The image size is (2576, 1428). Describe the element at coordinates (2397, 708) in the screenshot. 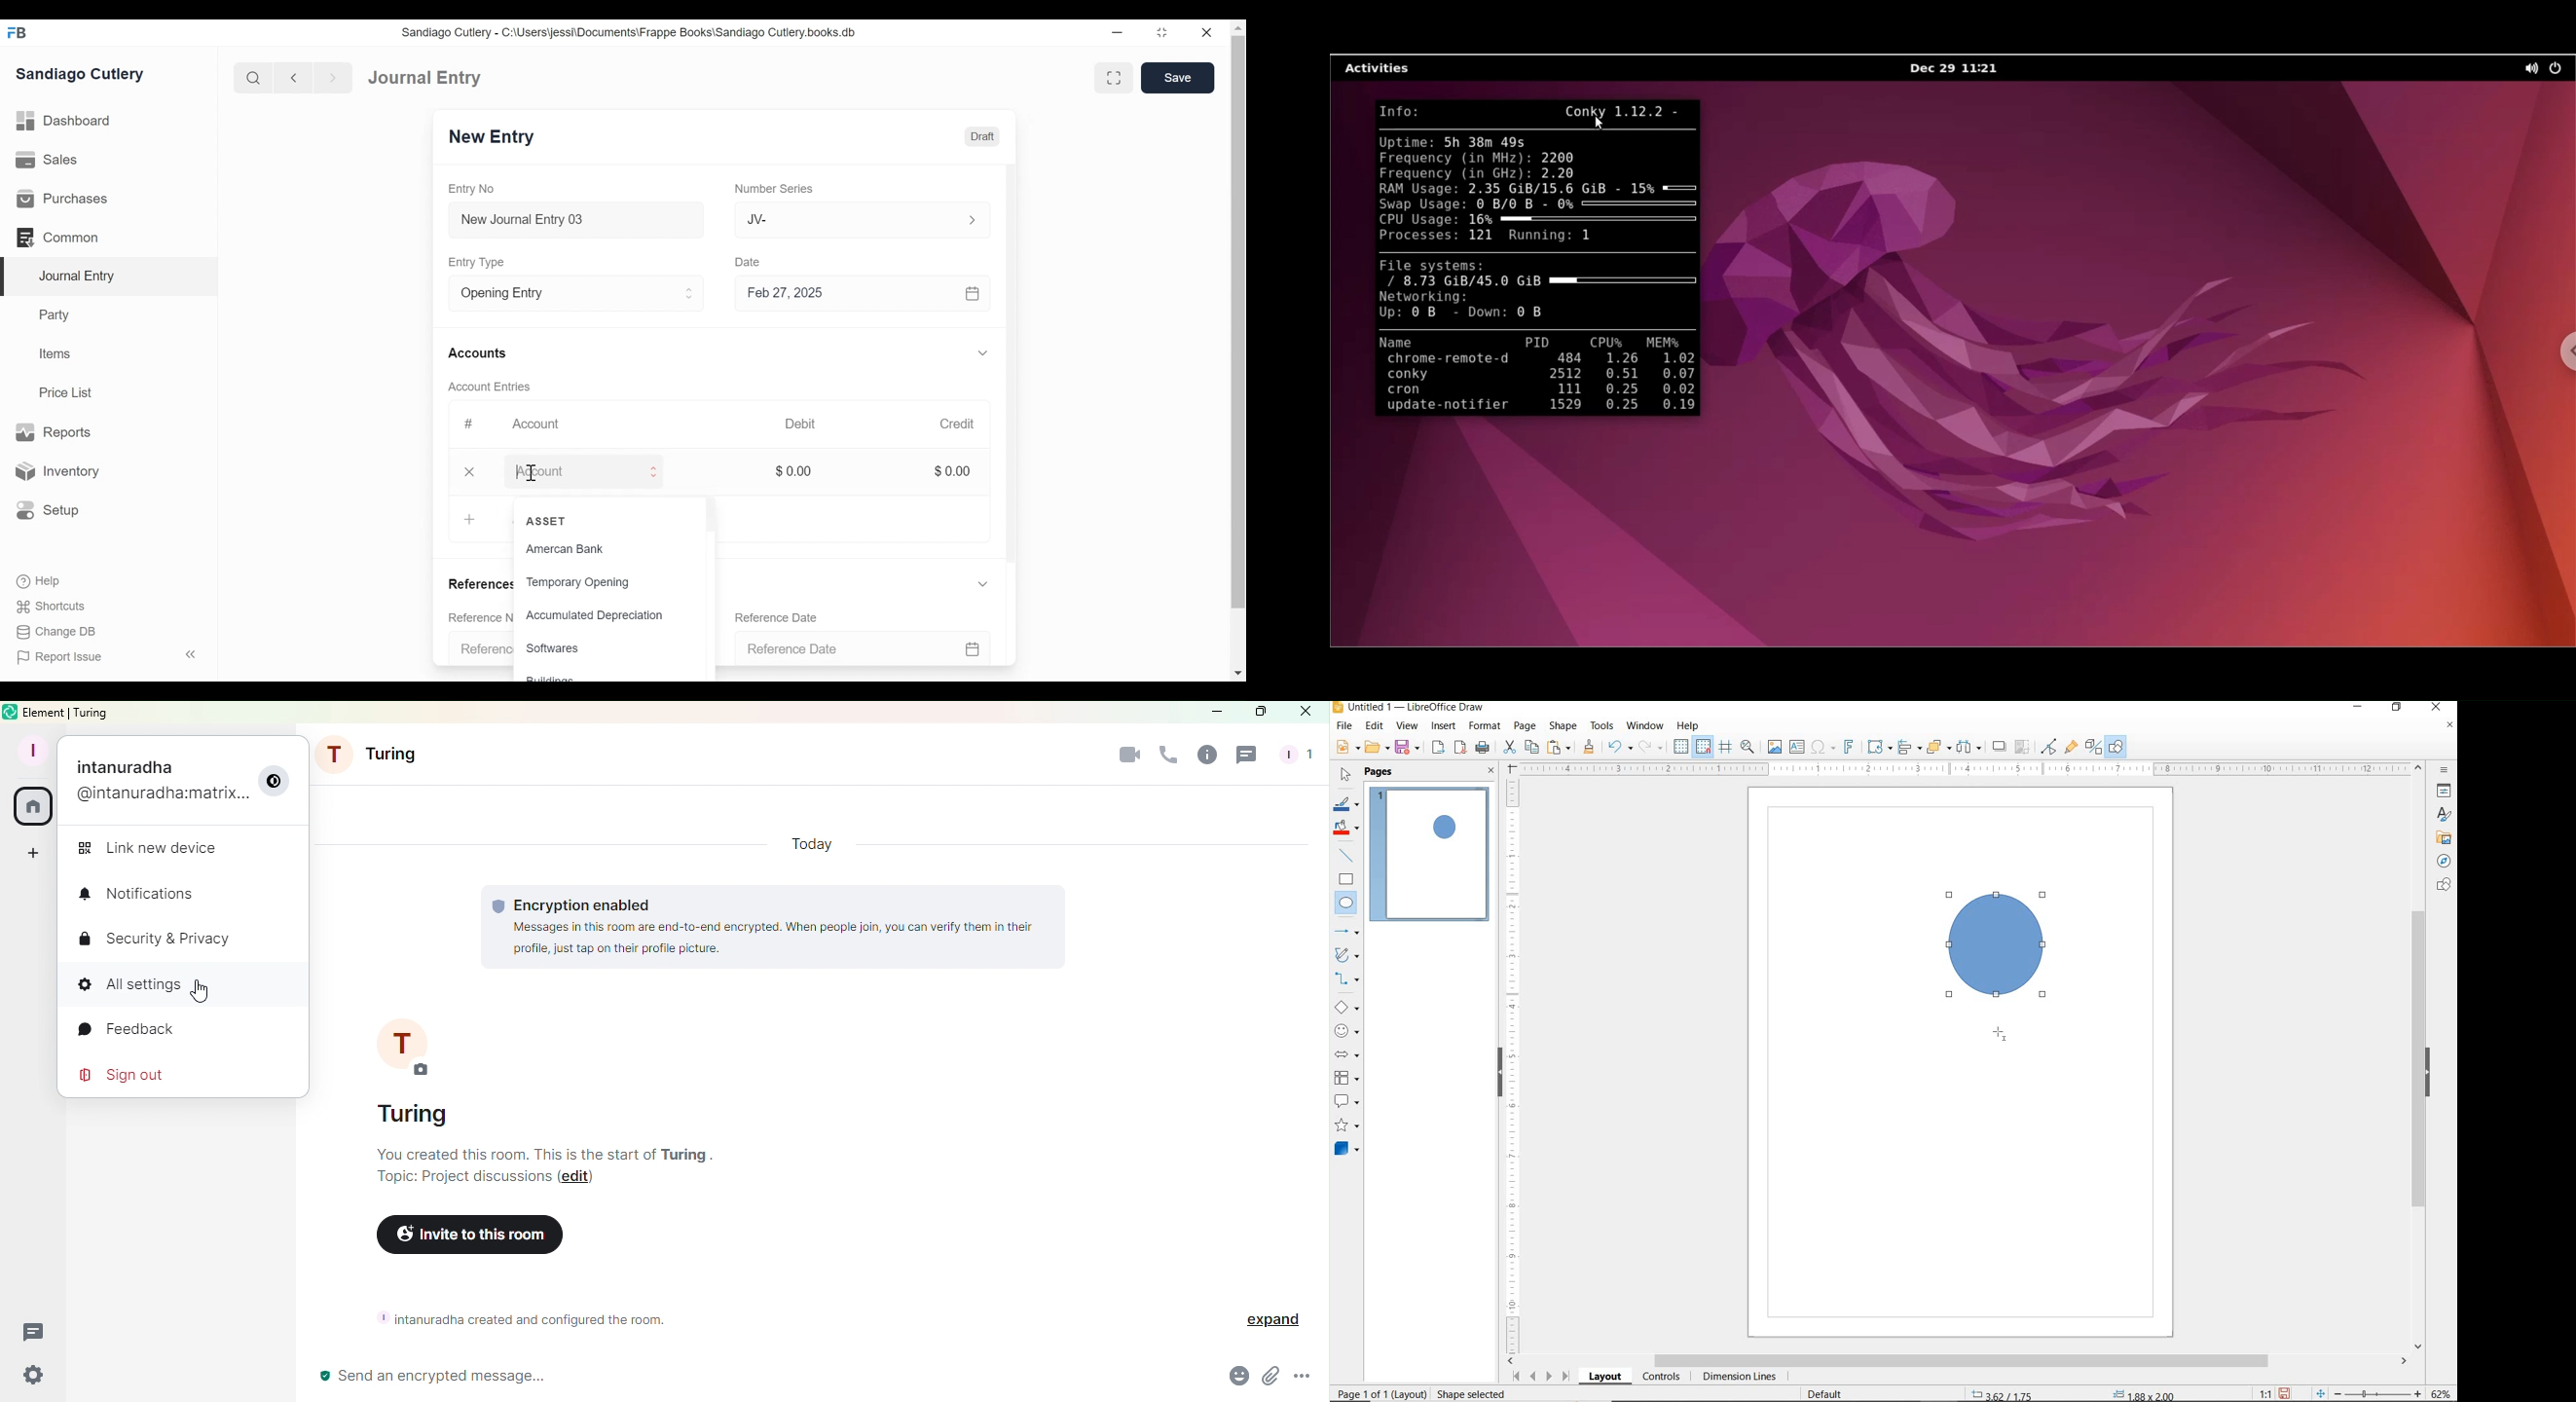

I see `RESTORE DOWN` at that location.